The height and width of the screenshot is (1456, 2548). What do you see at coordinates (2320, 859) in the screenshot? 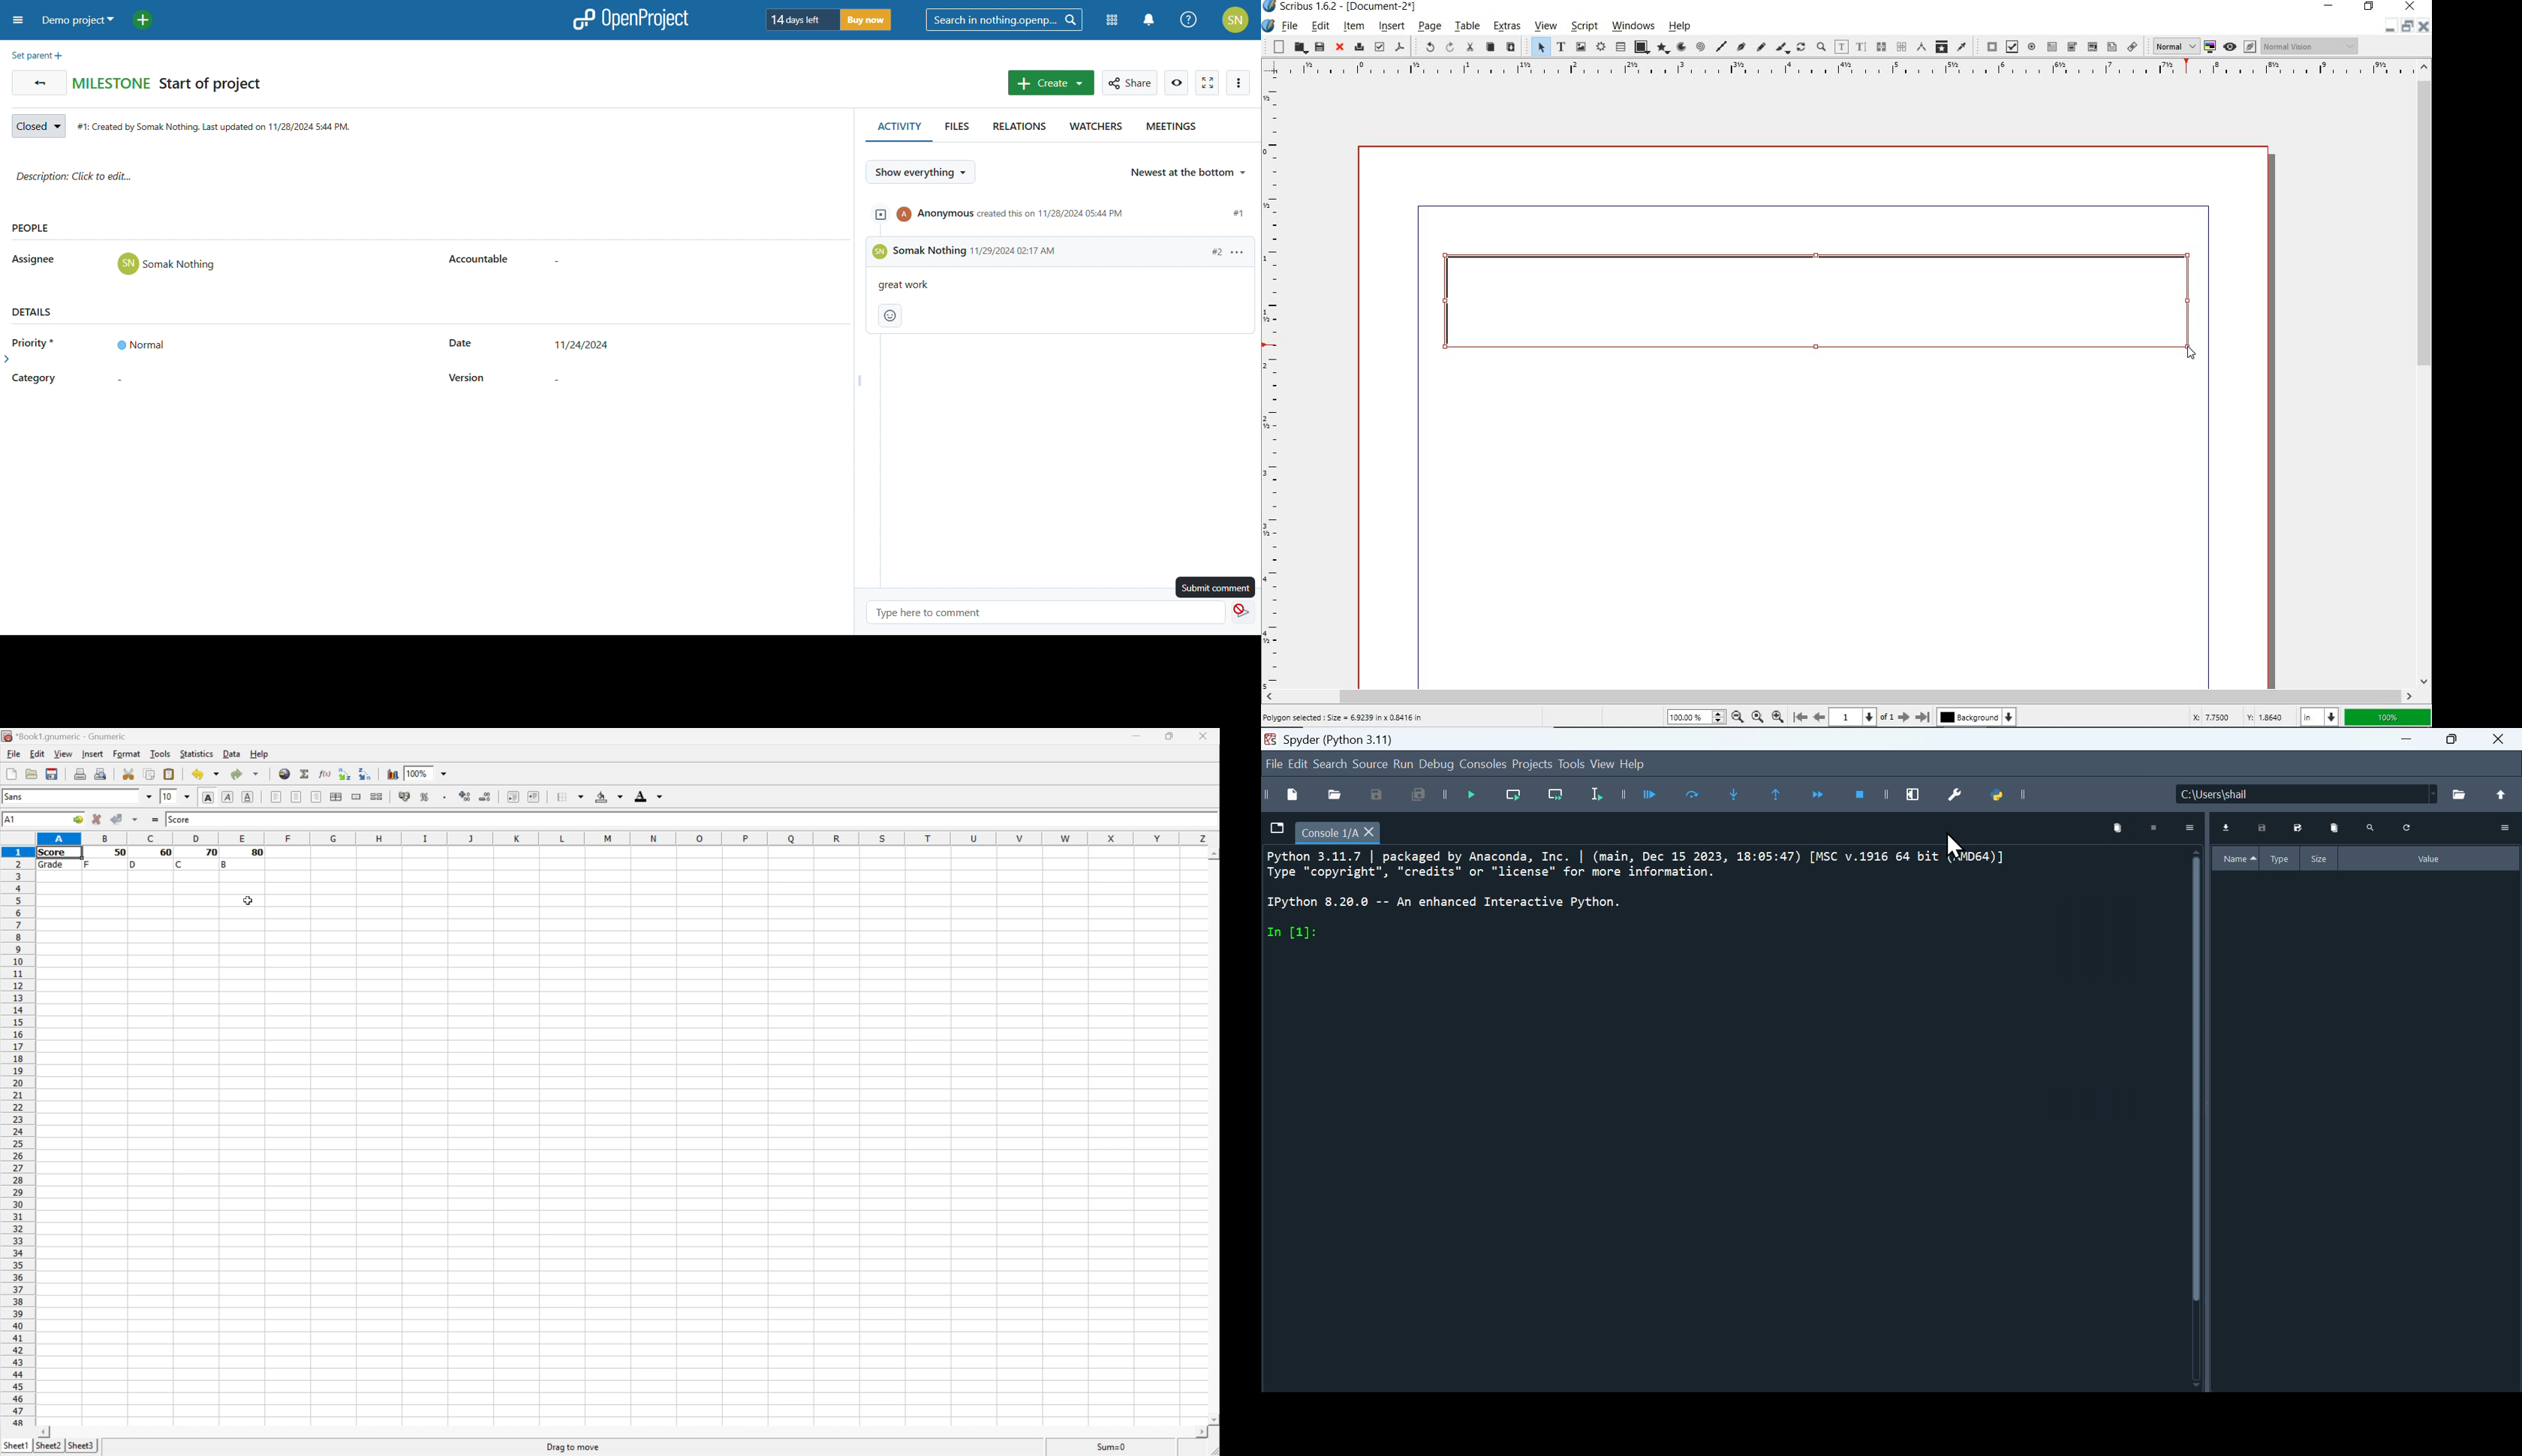
I see `Size` at bounding box center [2320, 859].